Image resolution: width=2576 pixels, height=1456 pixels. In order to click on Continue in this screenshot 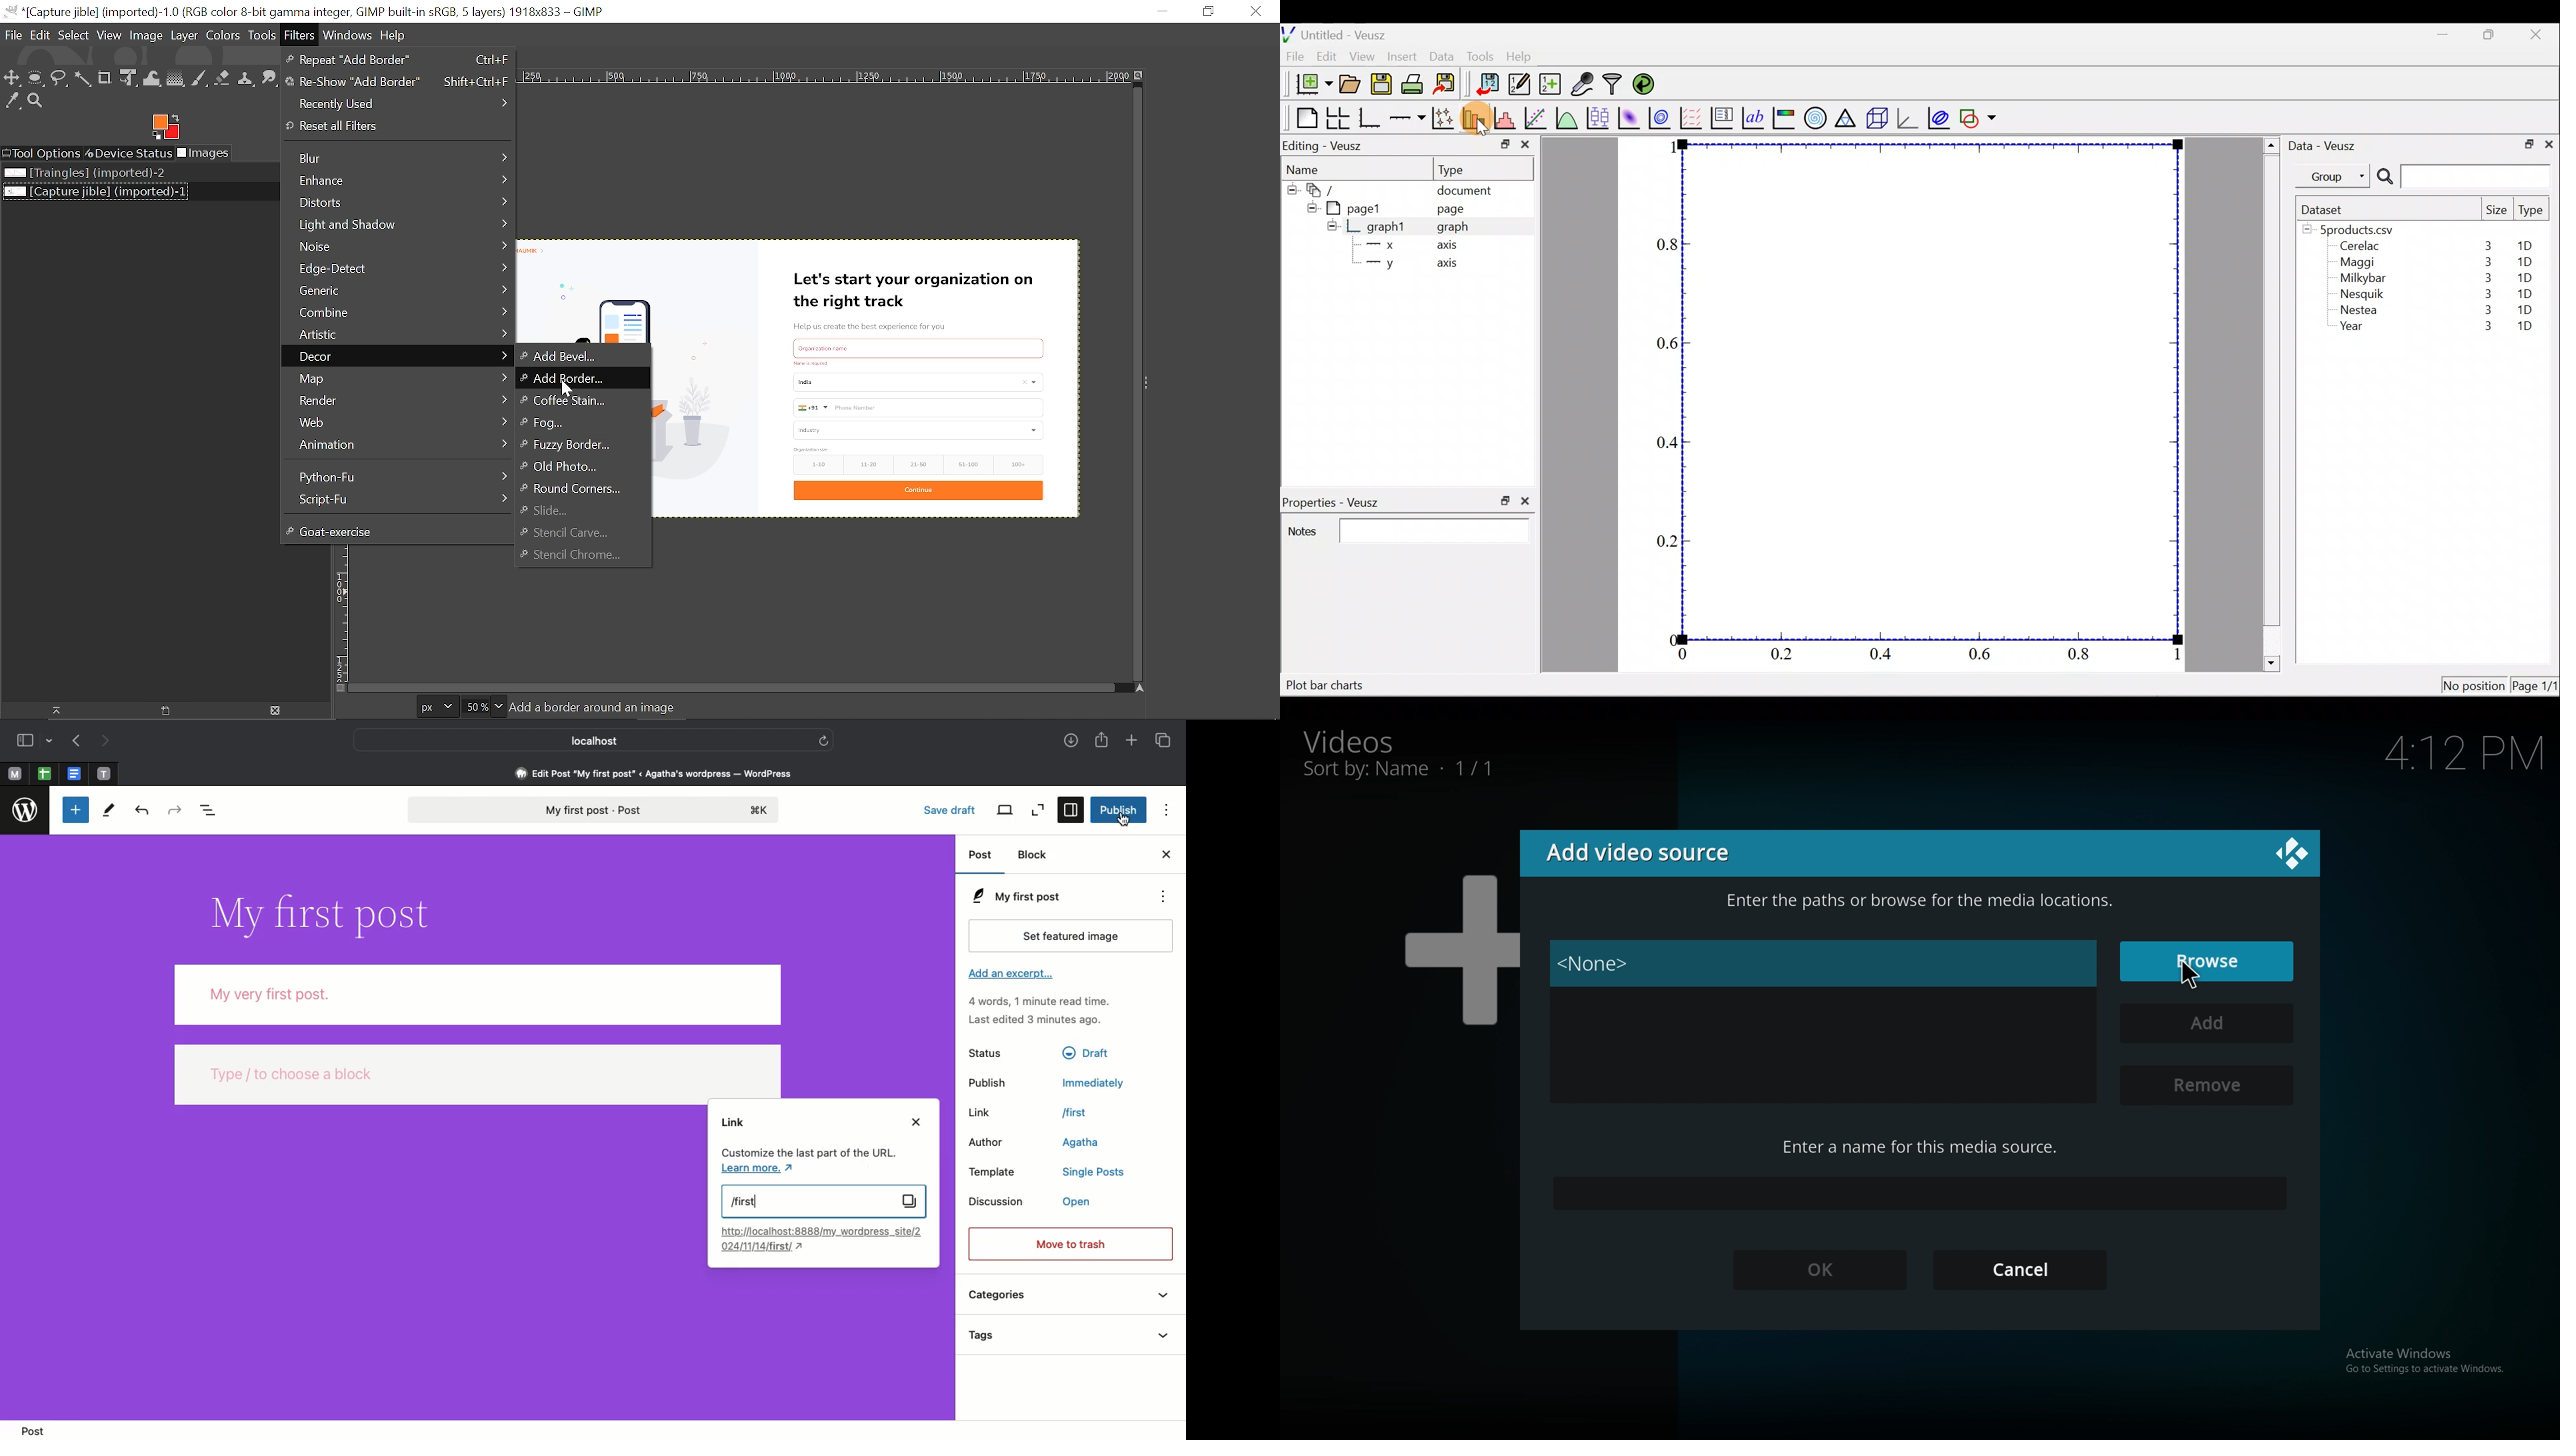, I will do `click(921, 491)`.